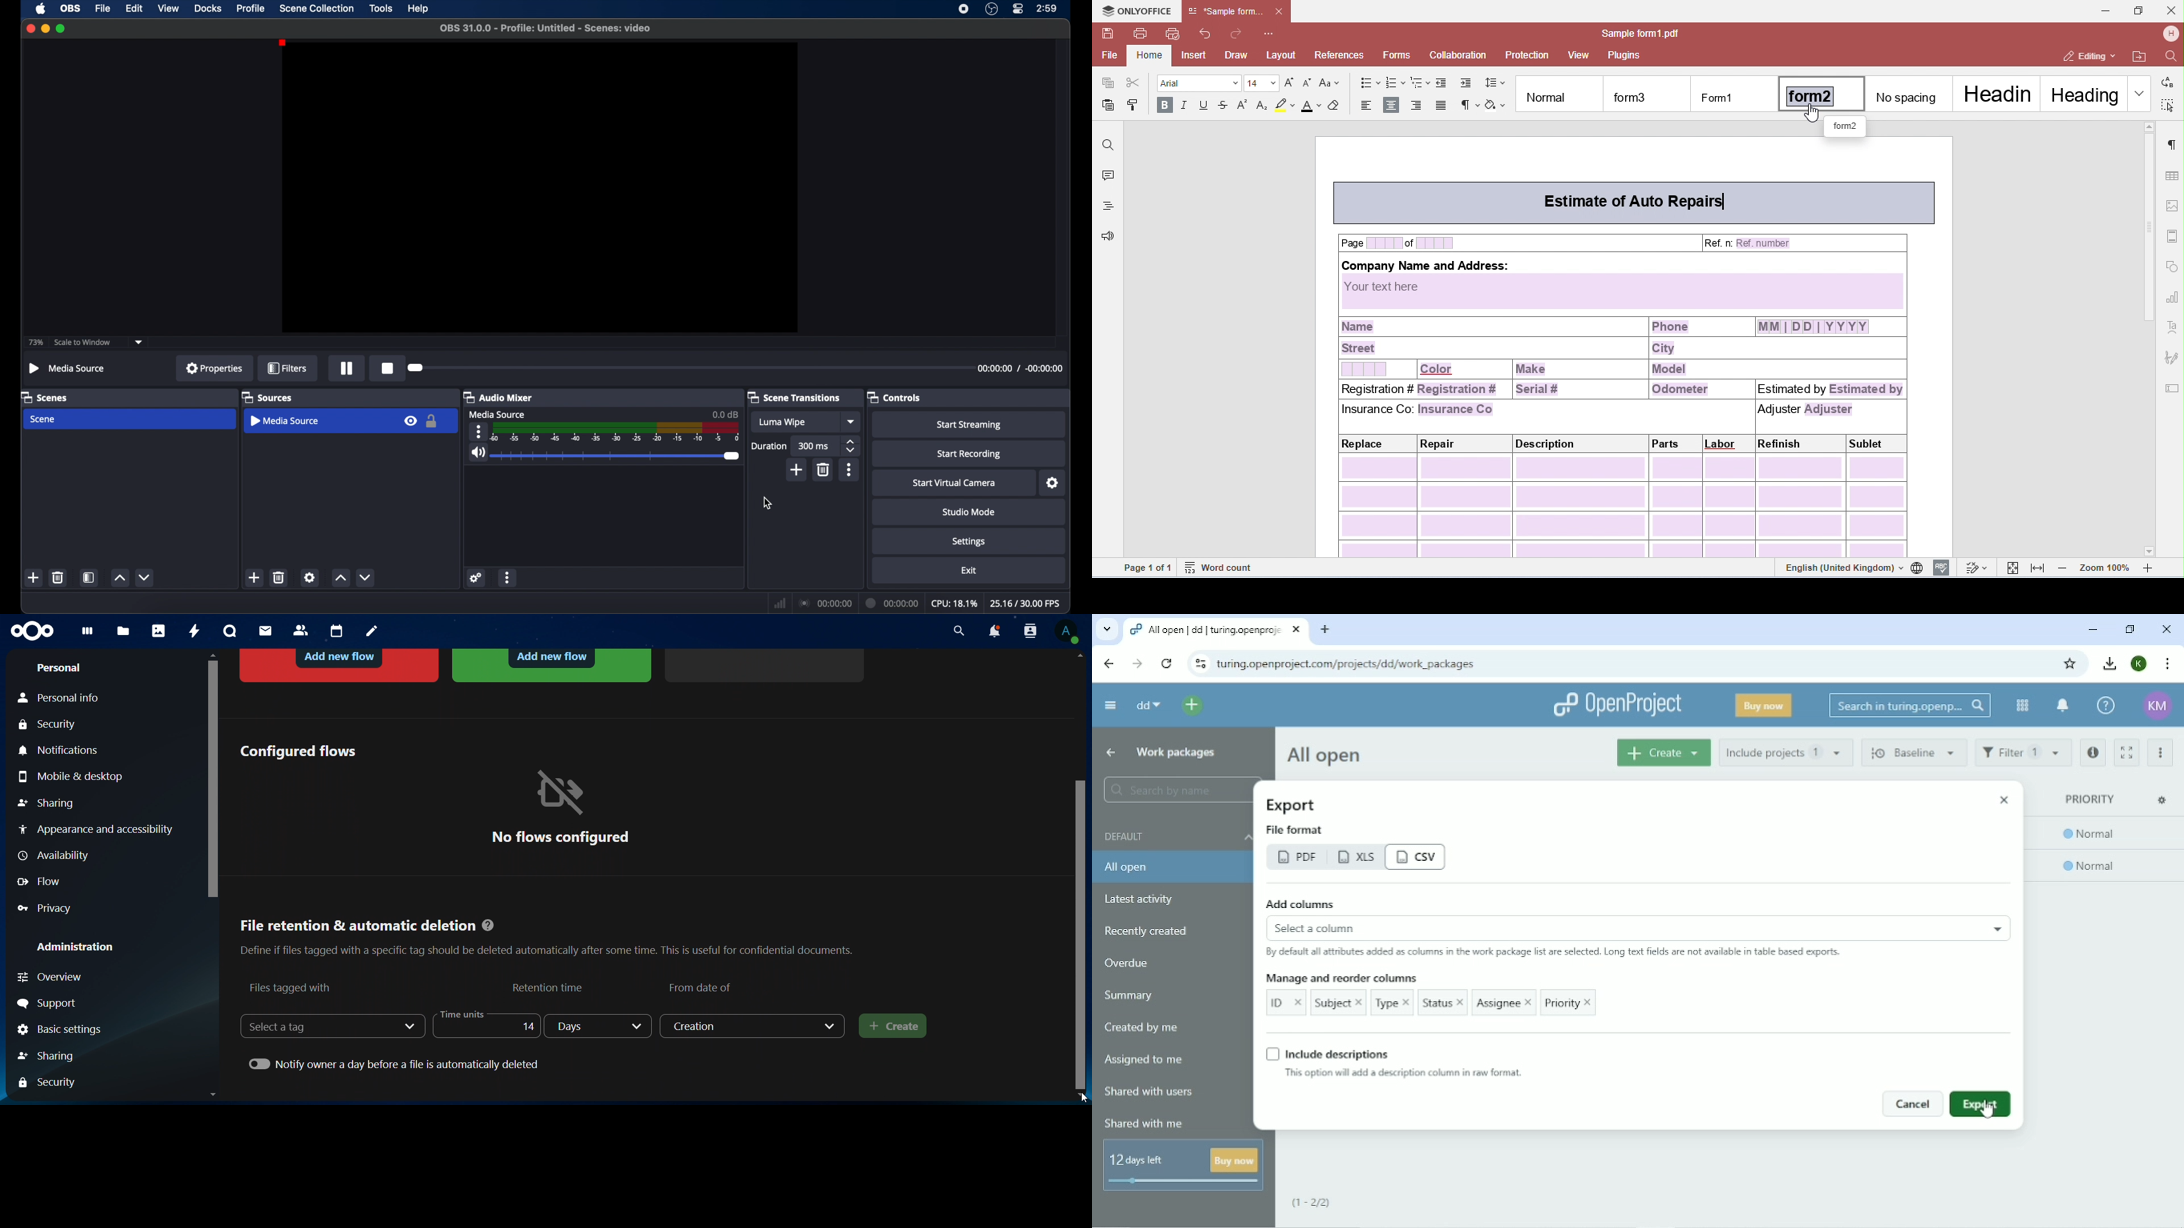 This screenshot has width=2184, height=1232. I want to click on apple icon, so click(41, 9).